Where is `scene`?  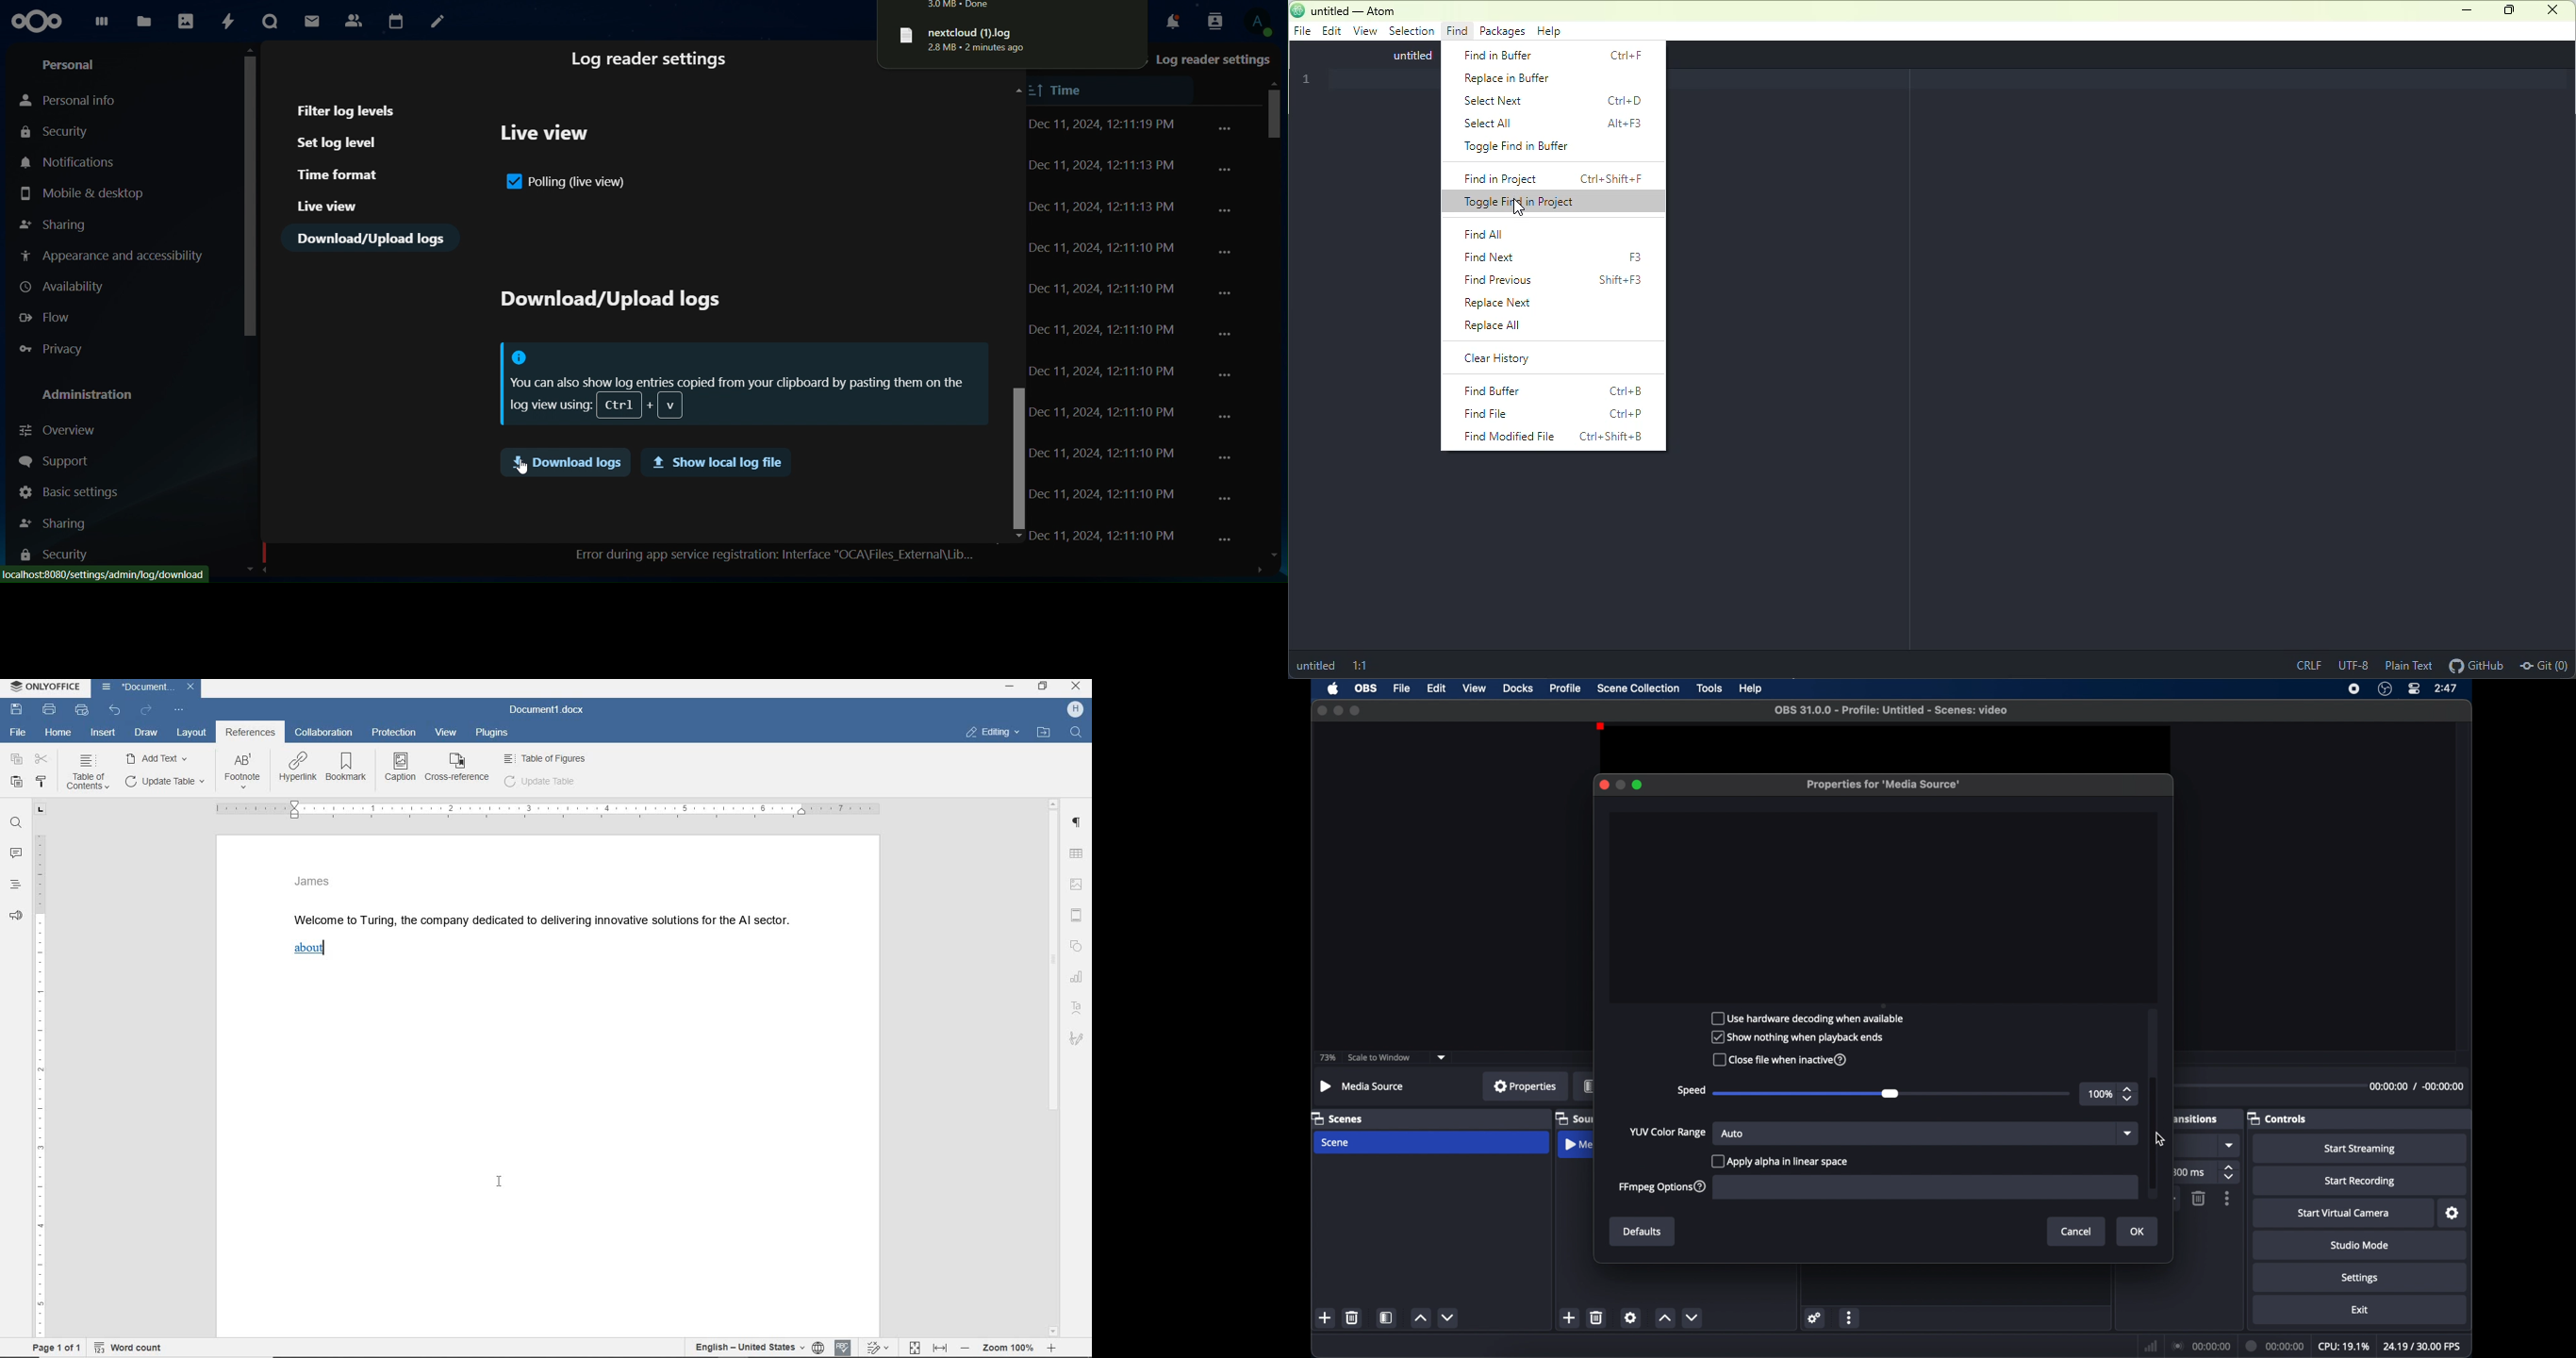 scene is located at coordinates (1336, 1142).